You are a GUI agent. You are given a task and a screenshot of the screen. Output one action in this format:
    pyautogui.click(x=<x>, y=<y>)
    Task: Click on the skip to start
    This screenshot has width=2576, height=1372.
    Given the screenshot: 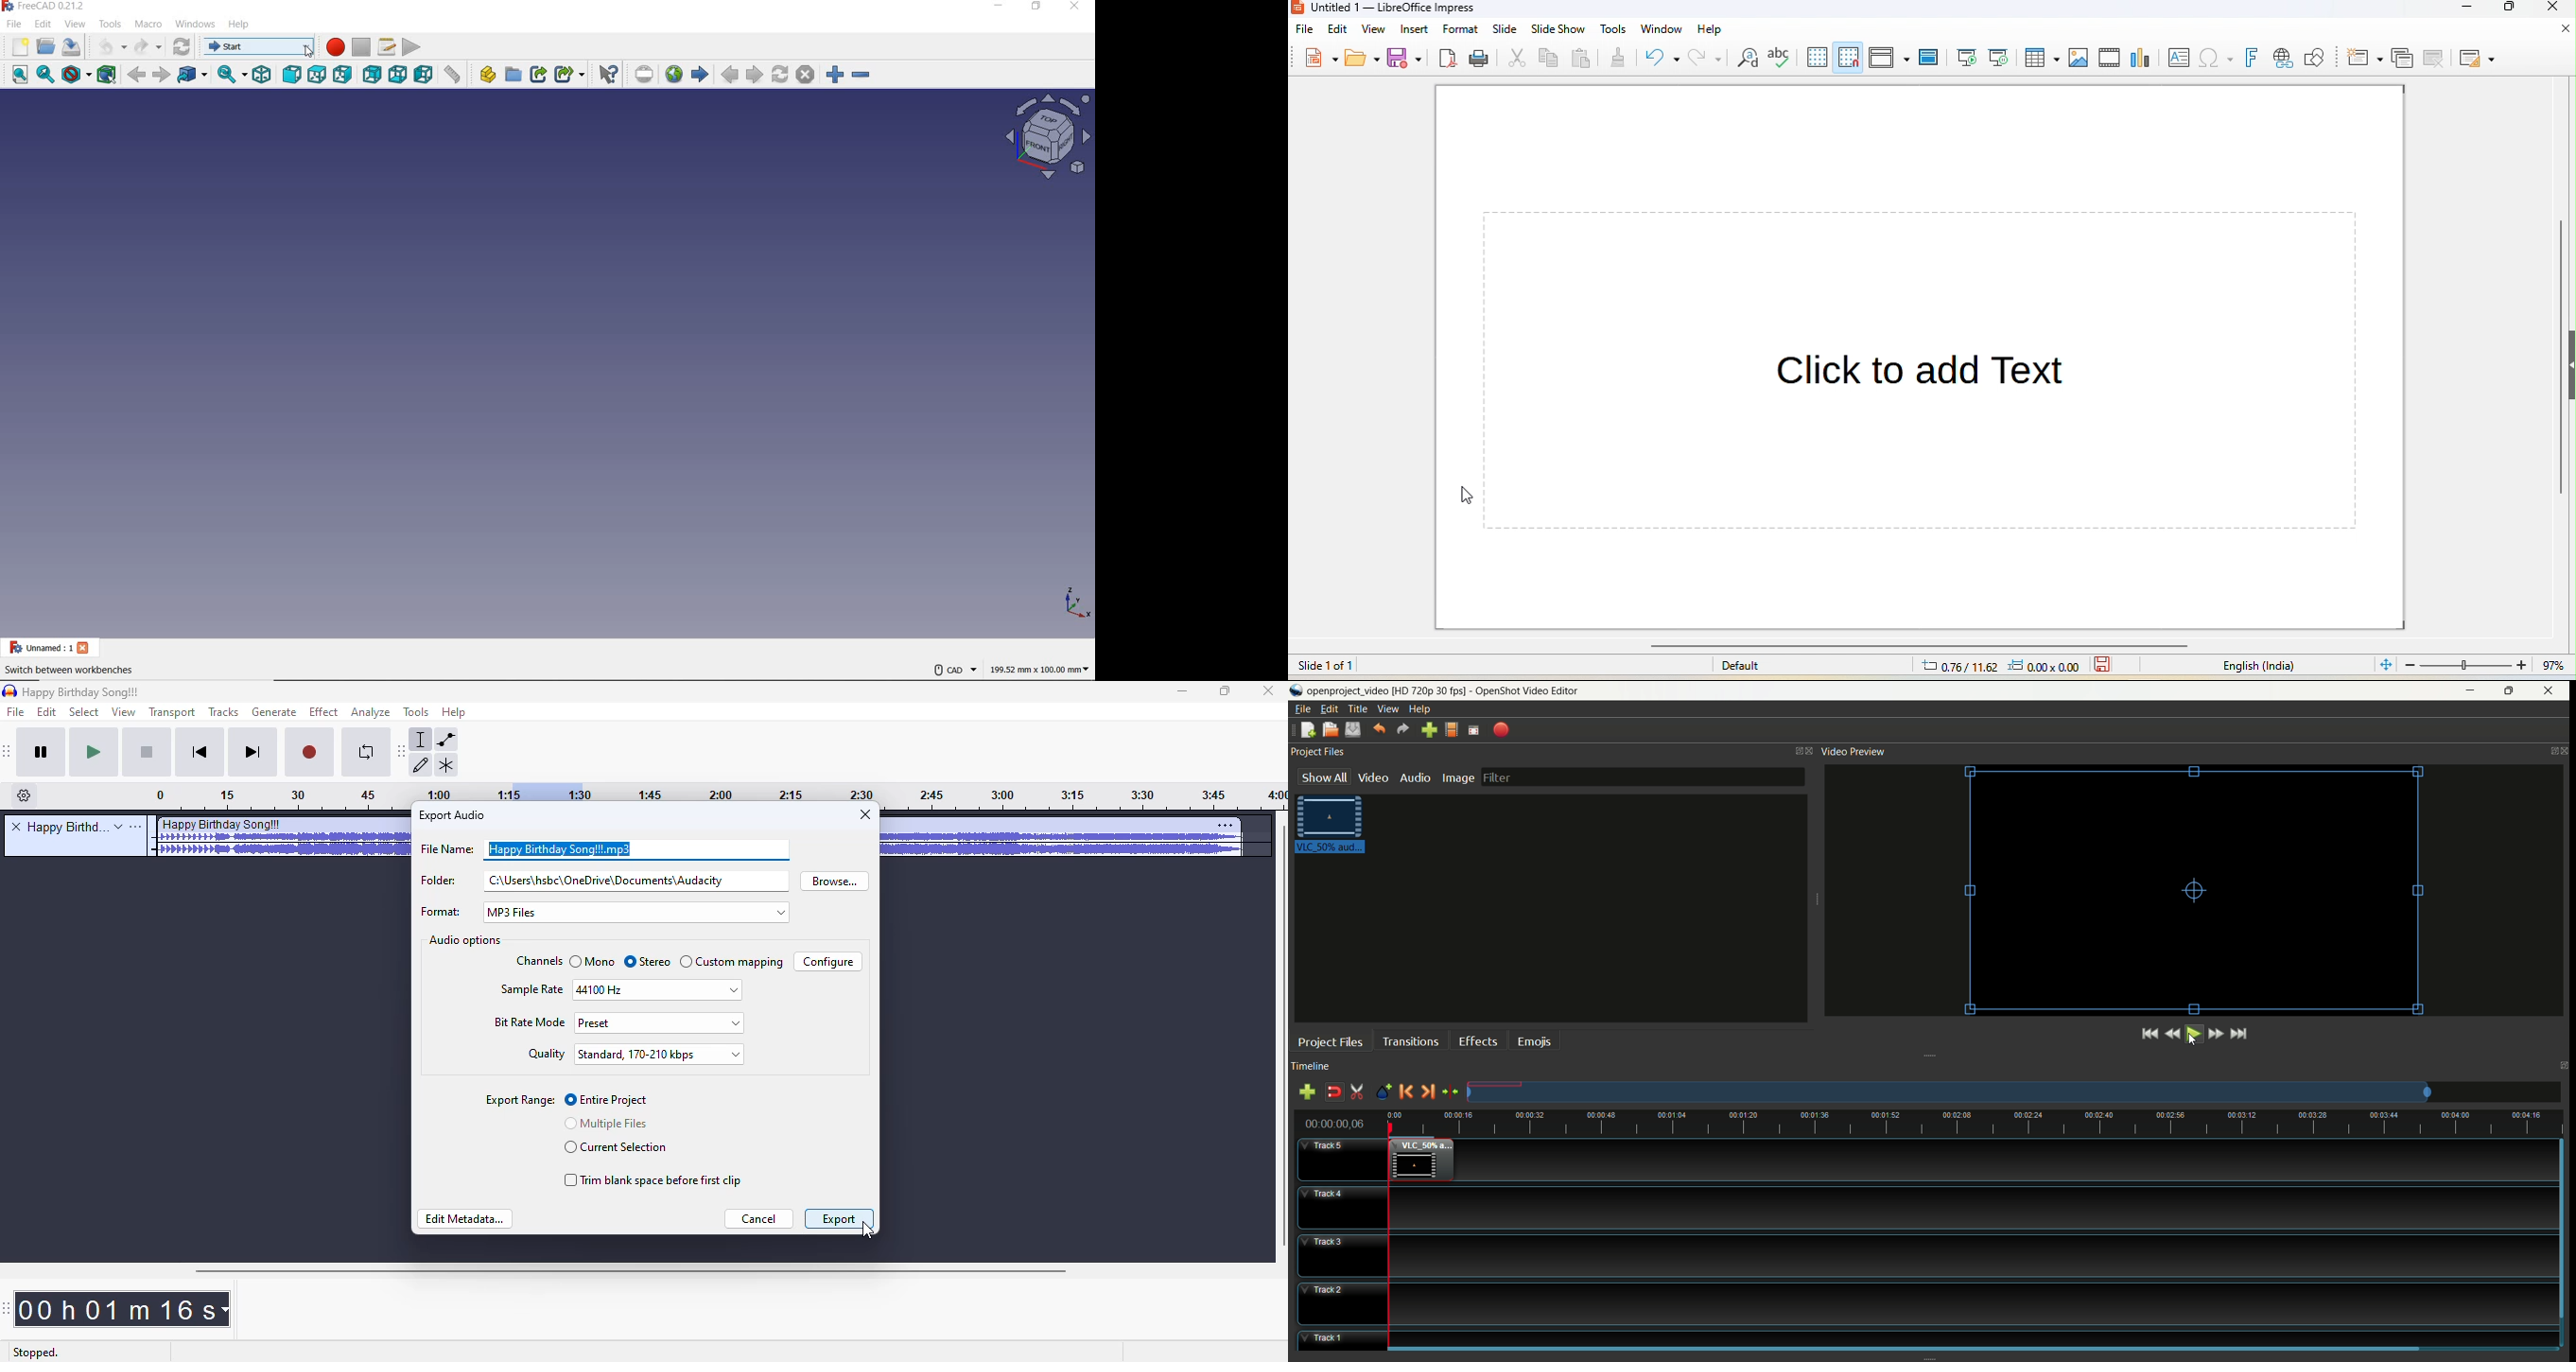 What is the action you would take?
    pyautogui.click(x=202, y=753)
    